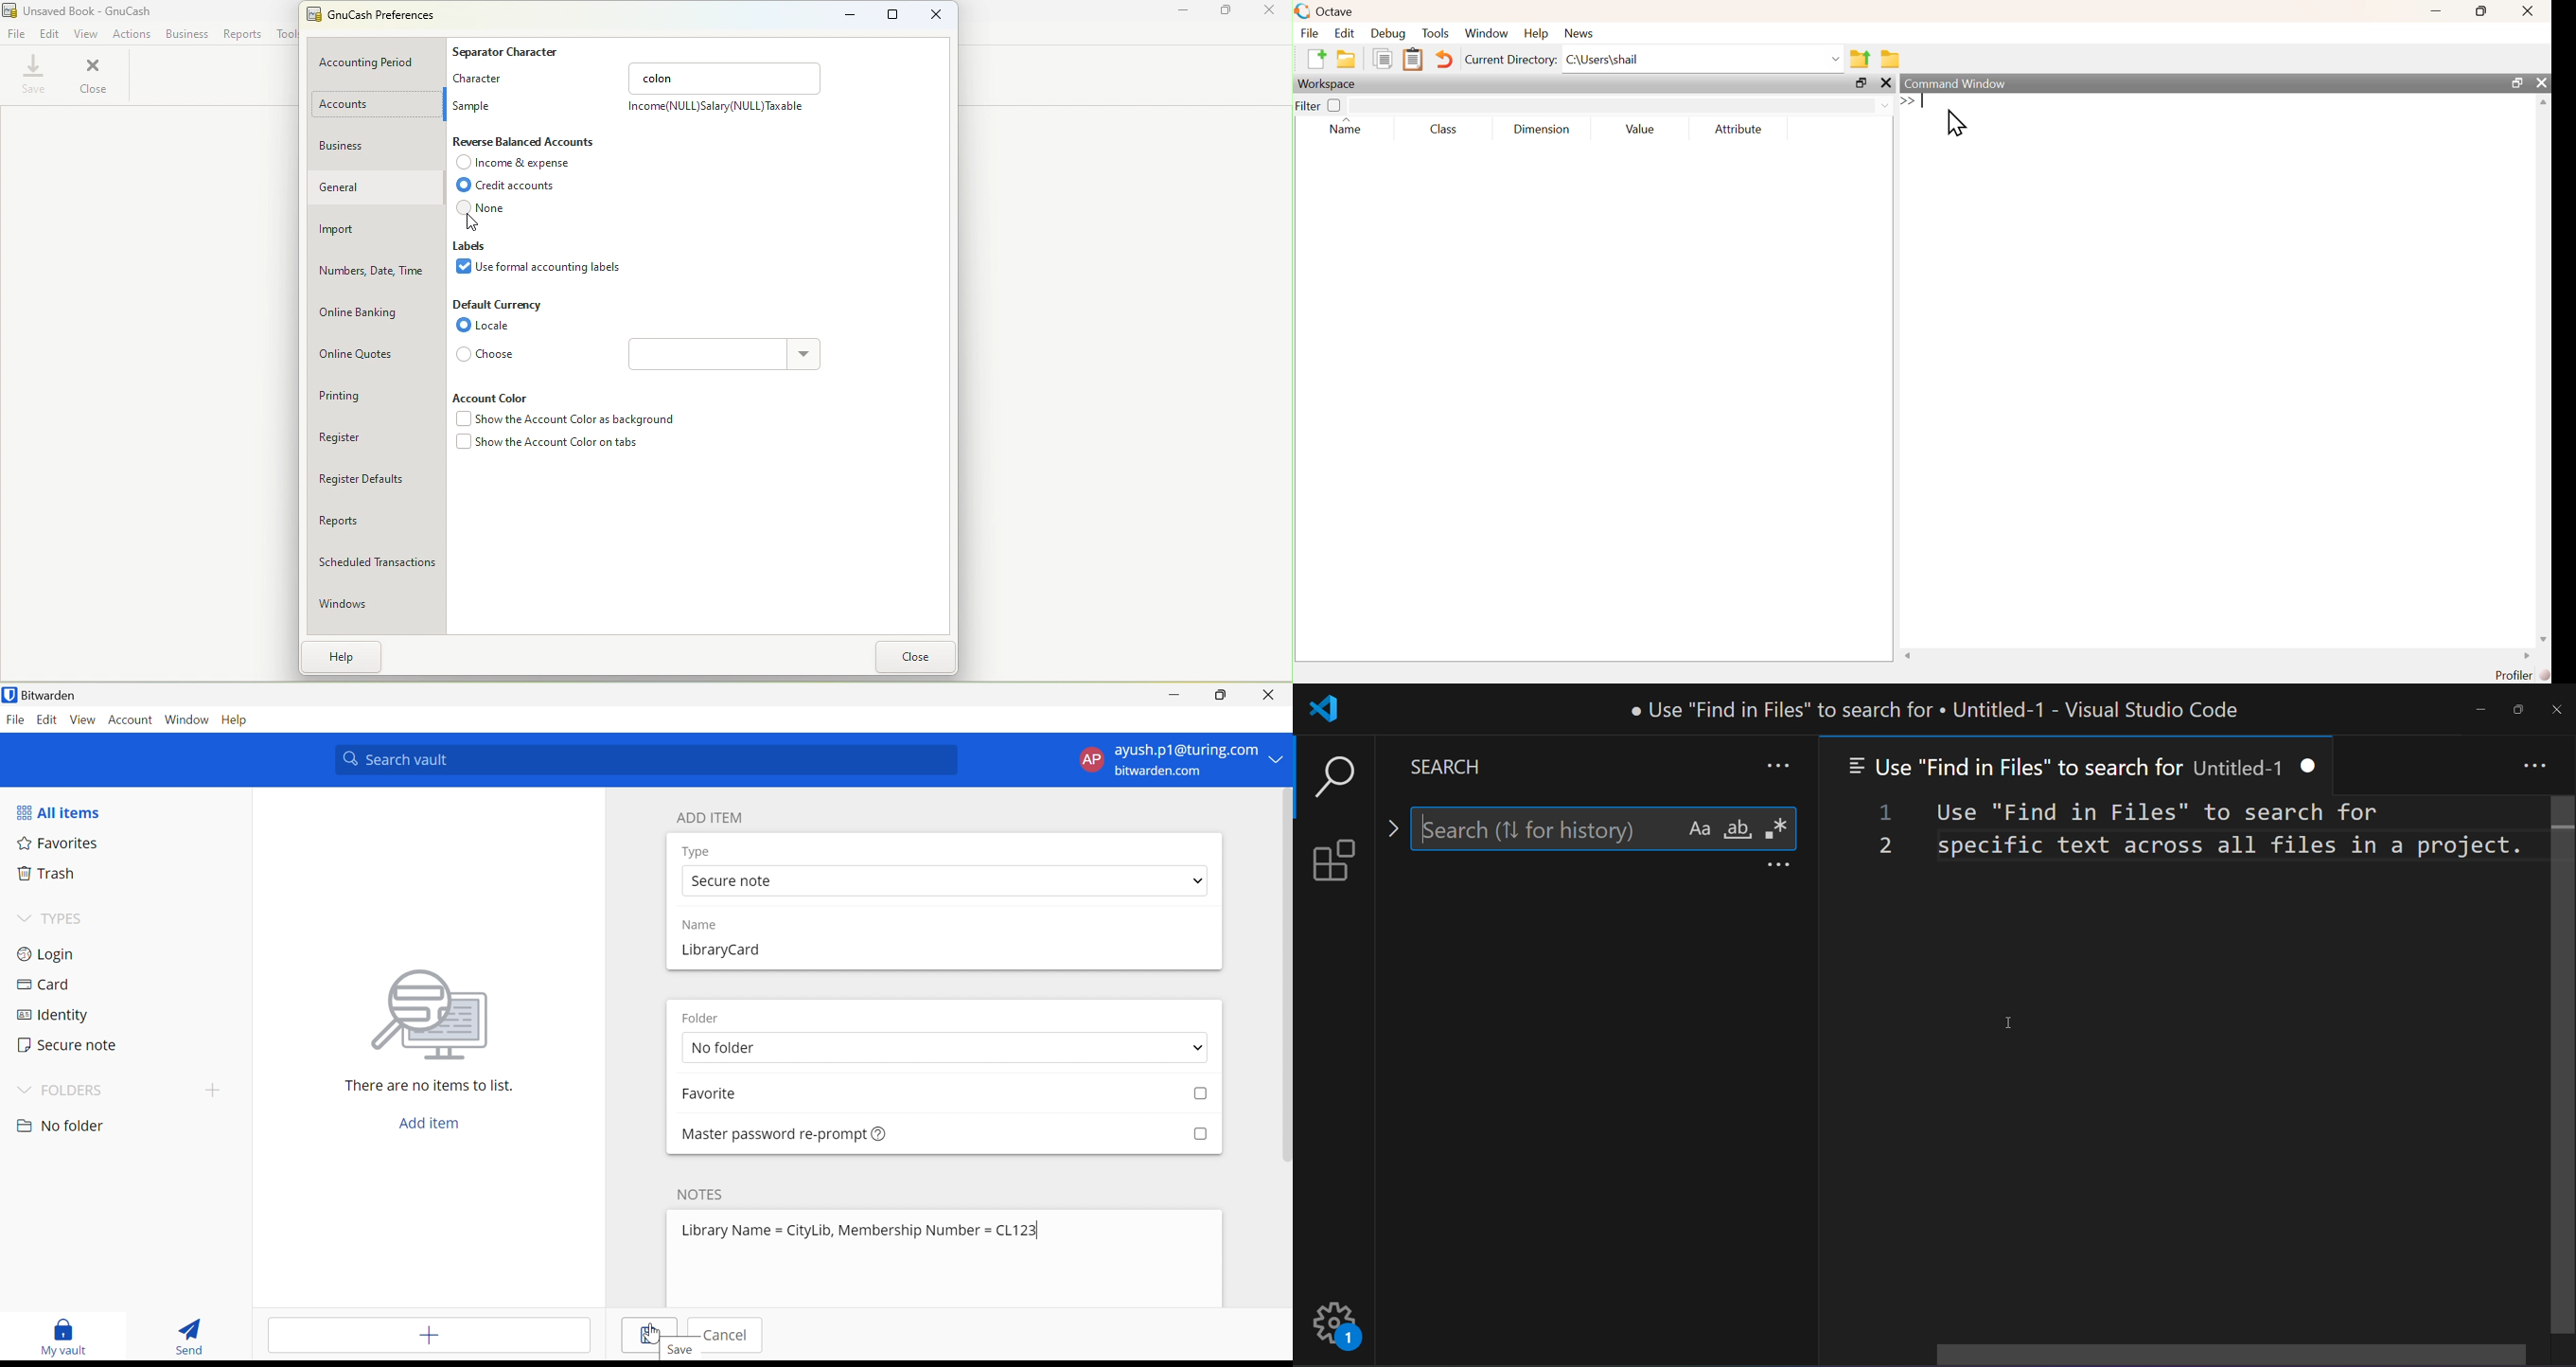  I want to click on Checkbox, so click(1198, 1134).